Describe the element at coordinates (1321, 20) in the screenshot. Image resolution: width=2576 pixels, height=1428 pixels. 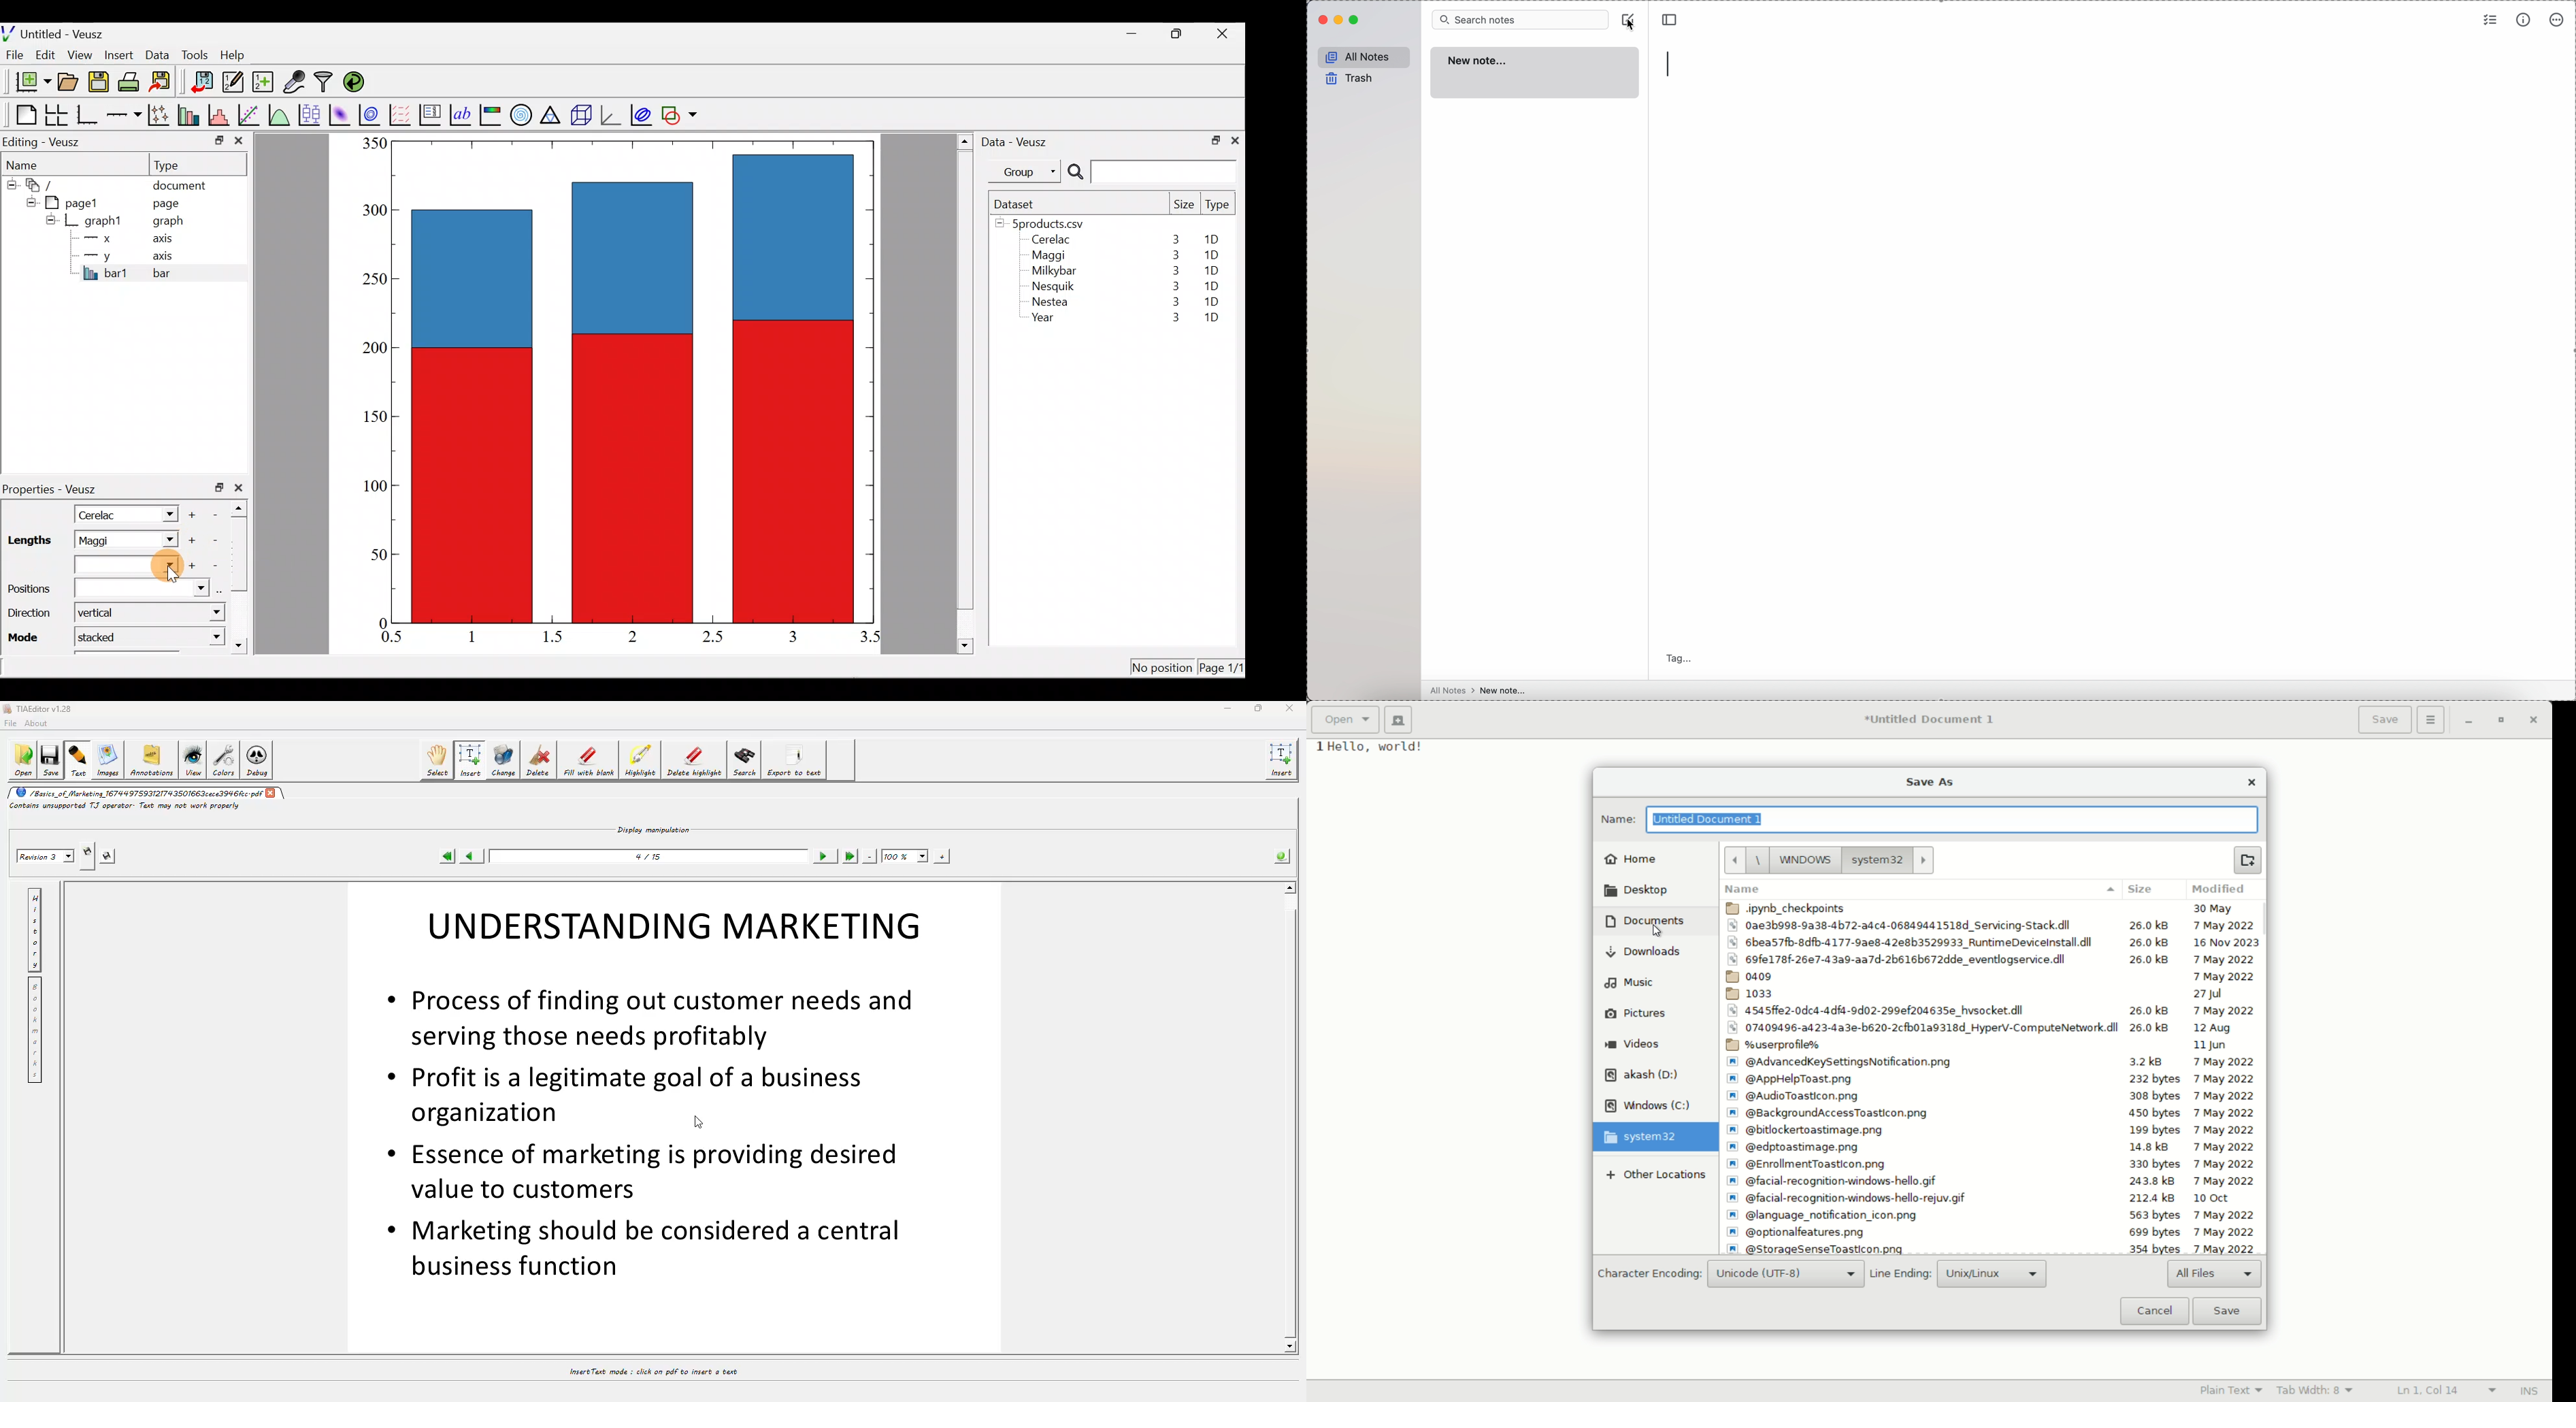
I see `close Simplenote` at that location.